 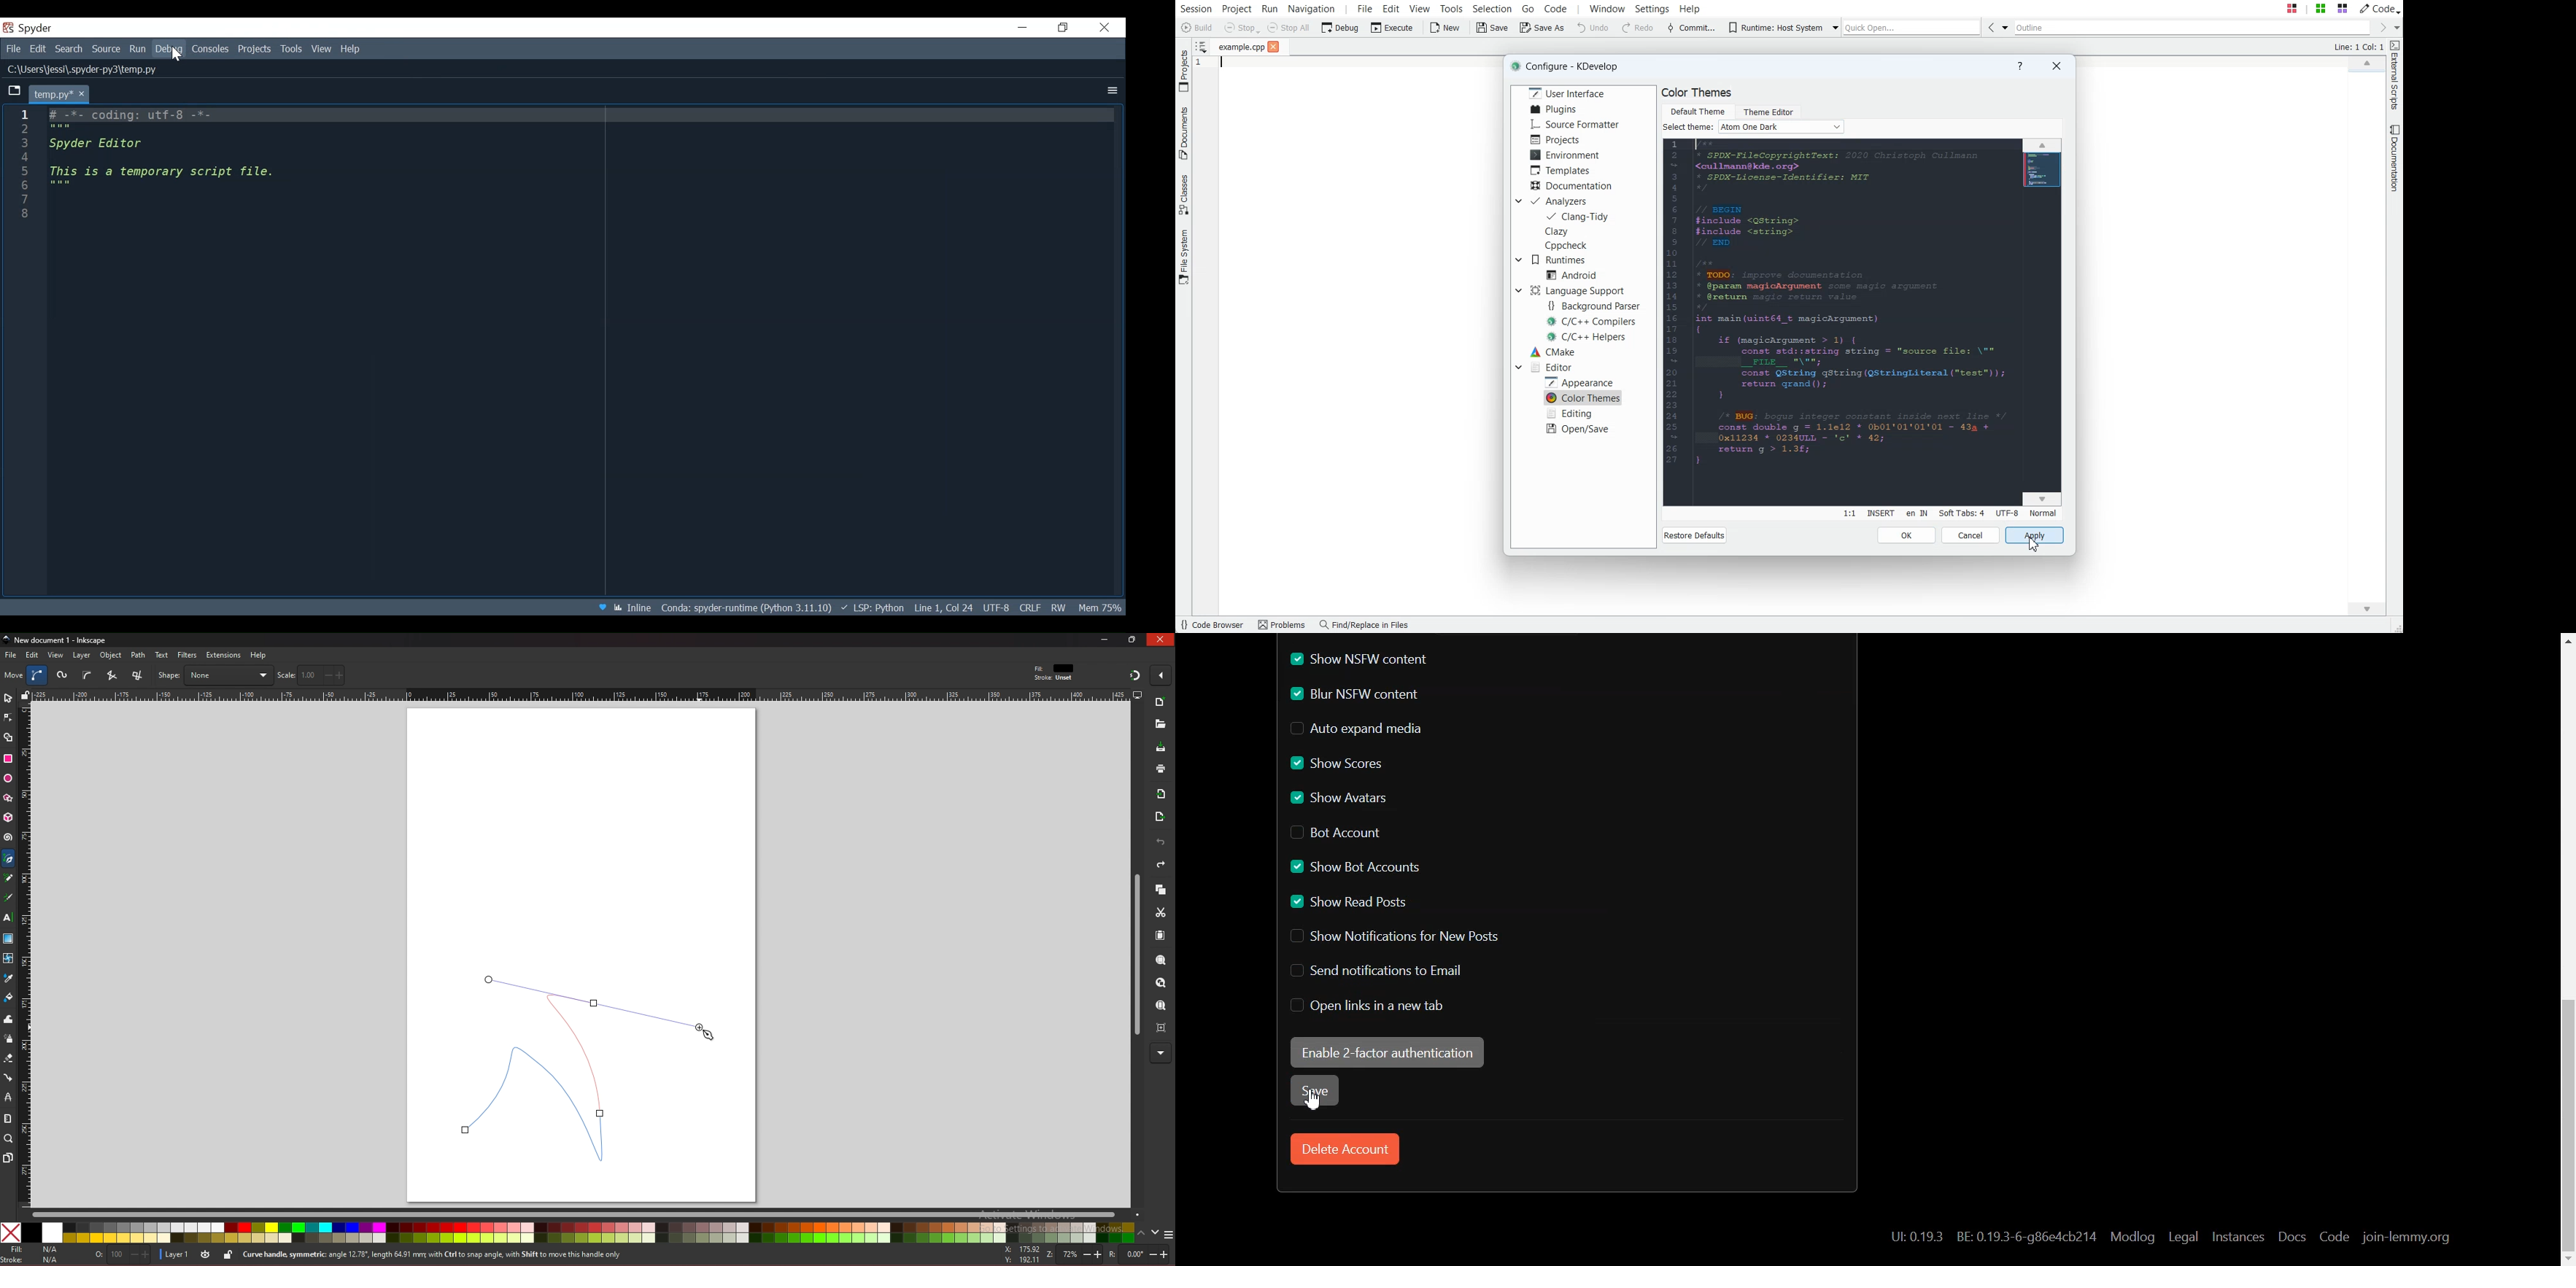 I want to click on Disable Bot Account, so click(x=1334, y=832).